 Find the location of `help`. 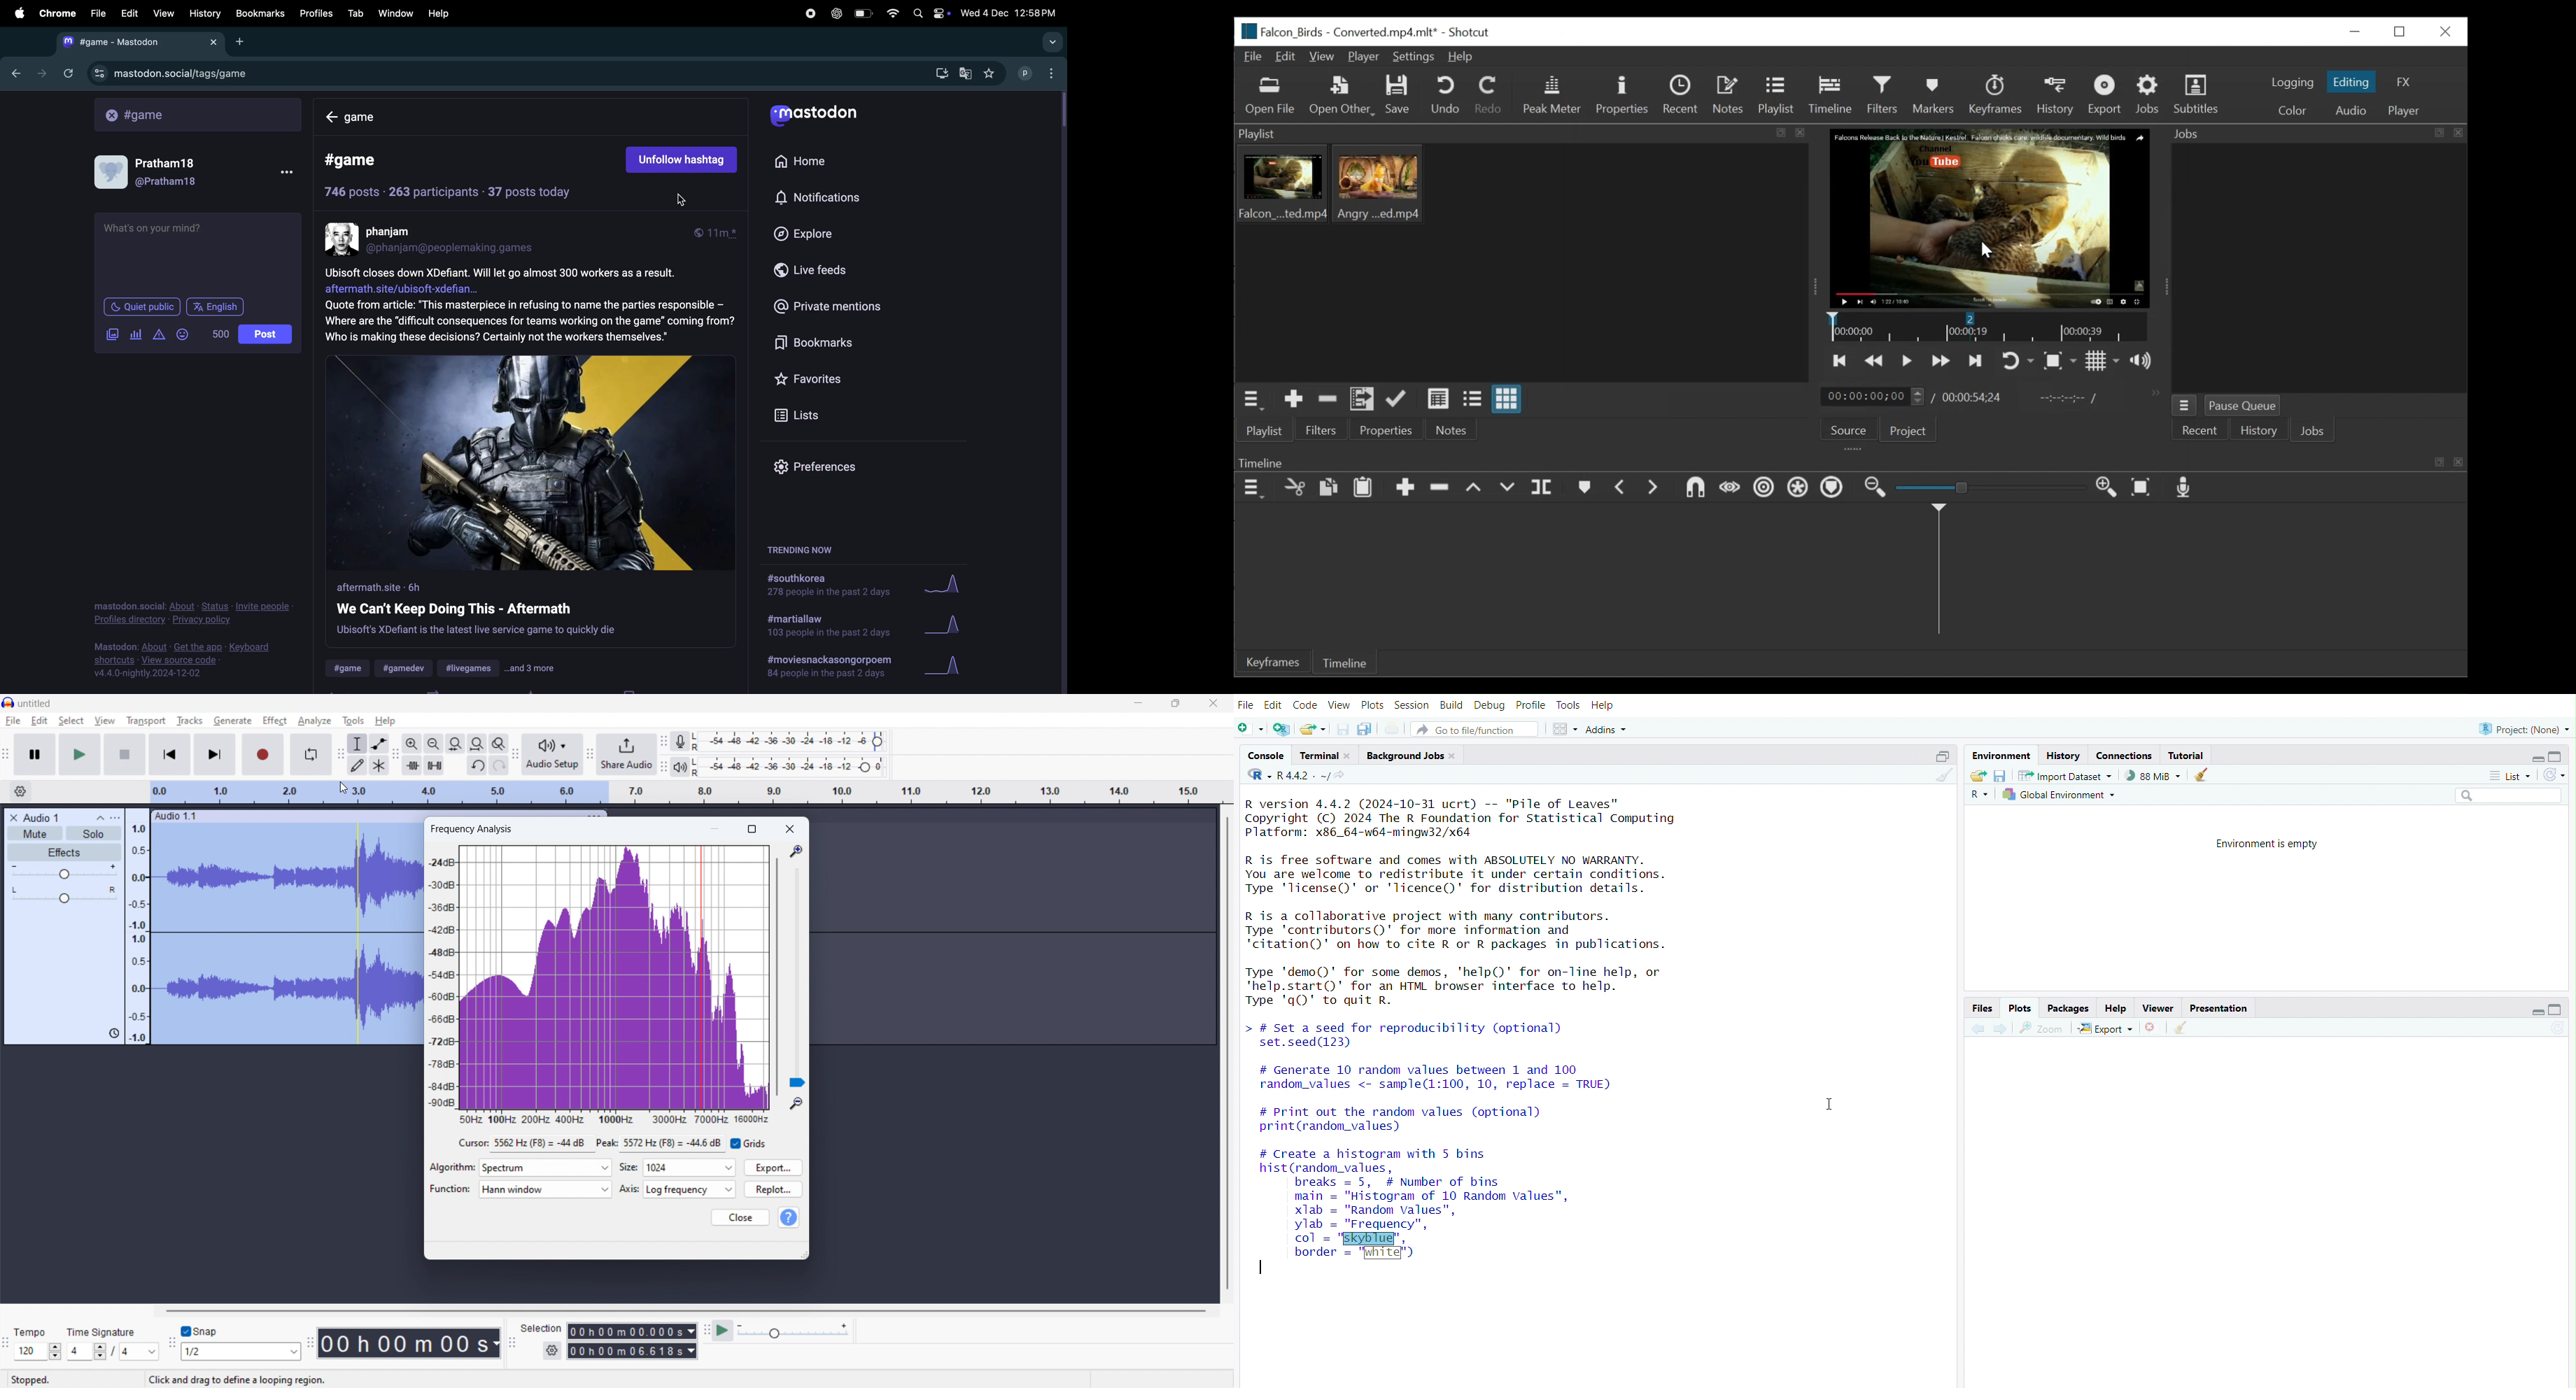

help is located at coordinates (789, 1218).